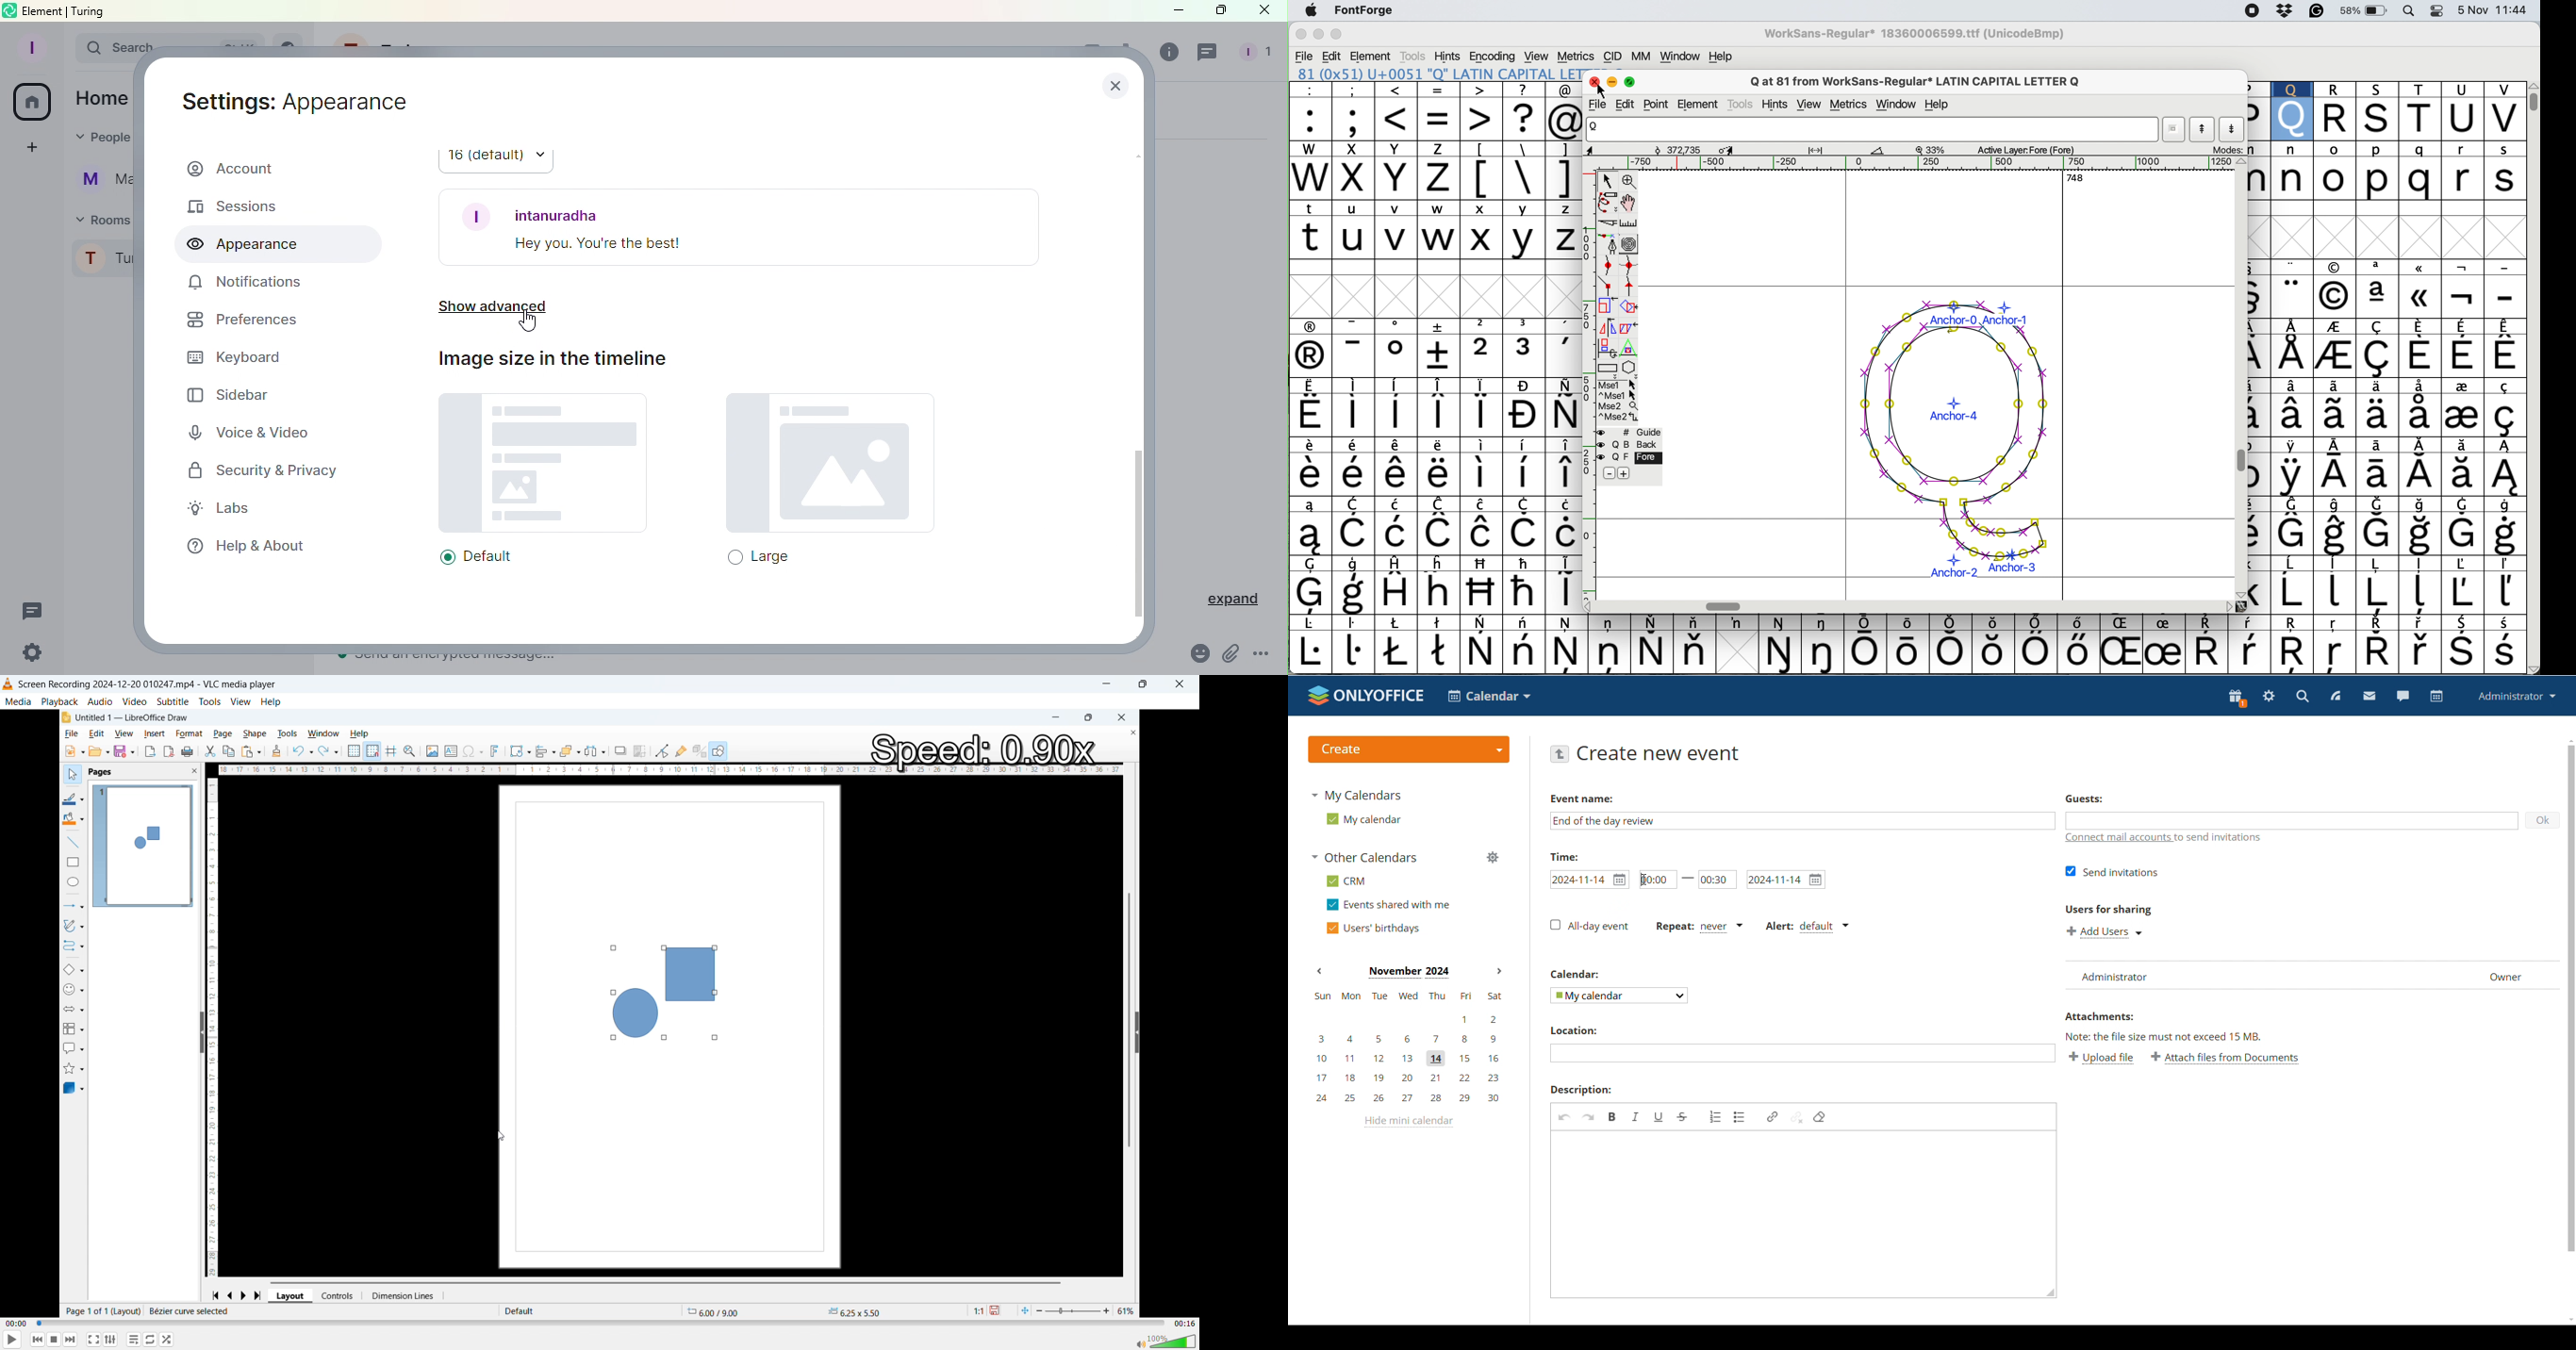 The height and width of the screenshot is (1372, 2576). I want to click on remove, so click(1608, 472).